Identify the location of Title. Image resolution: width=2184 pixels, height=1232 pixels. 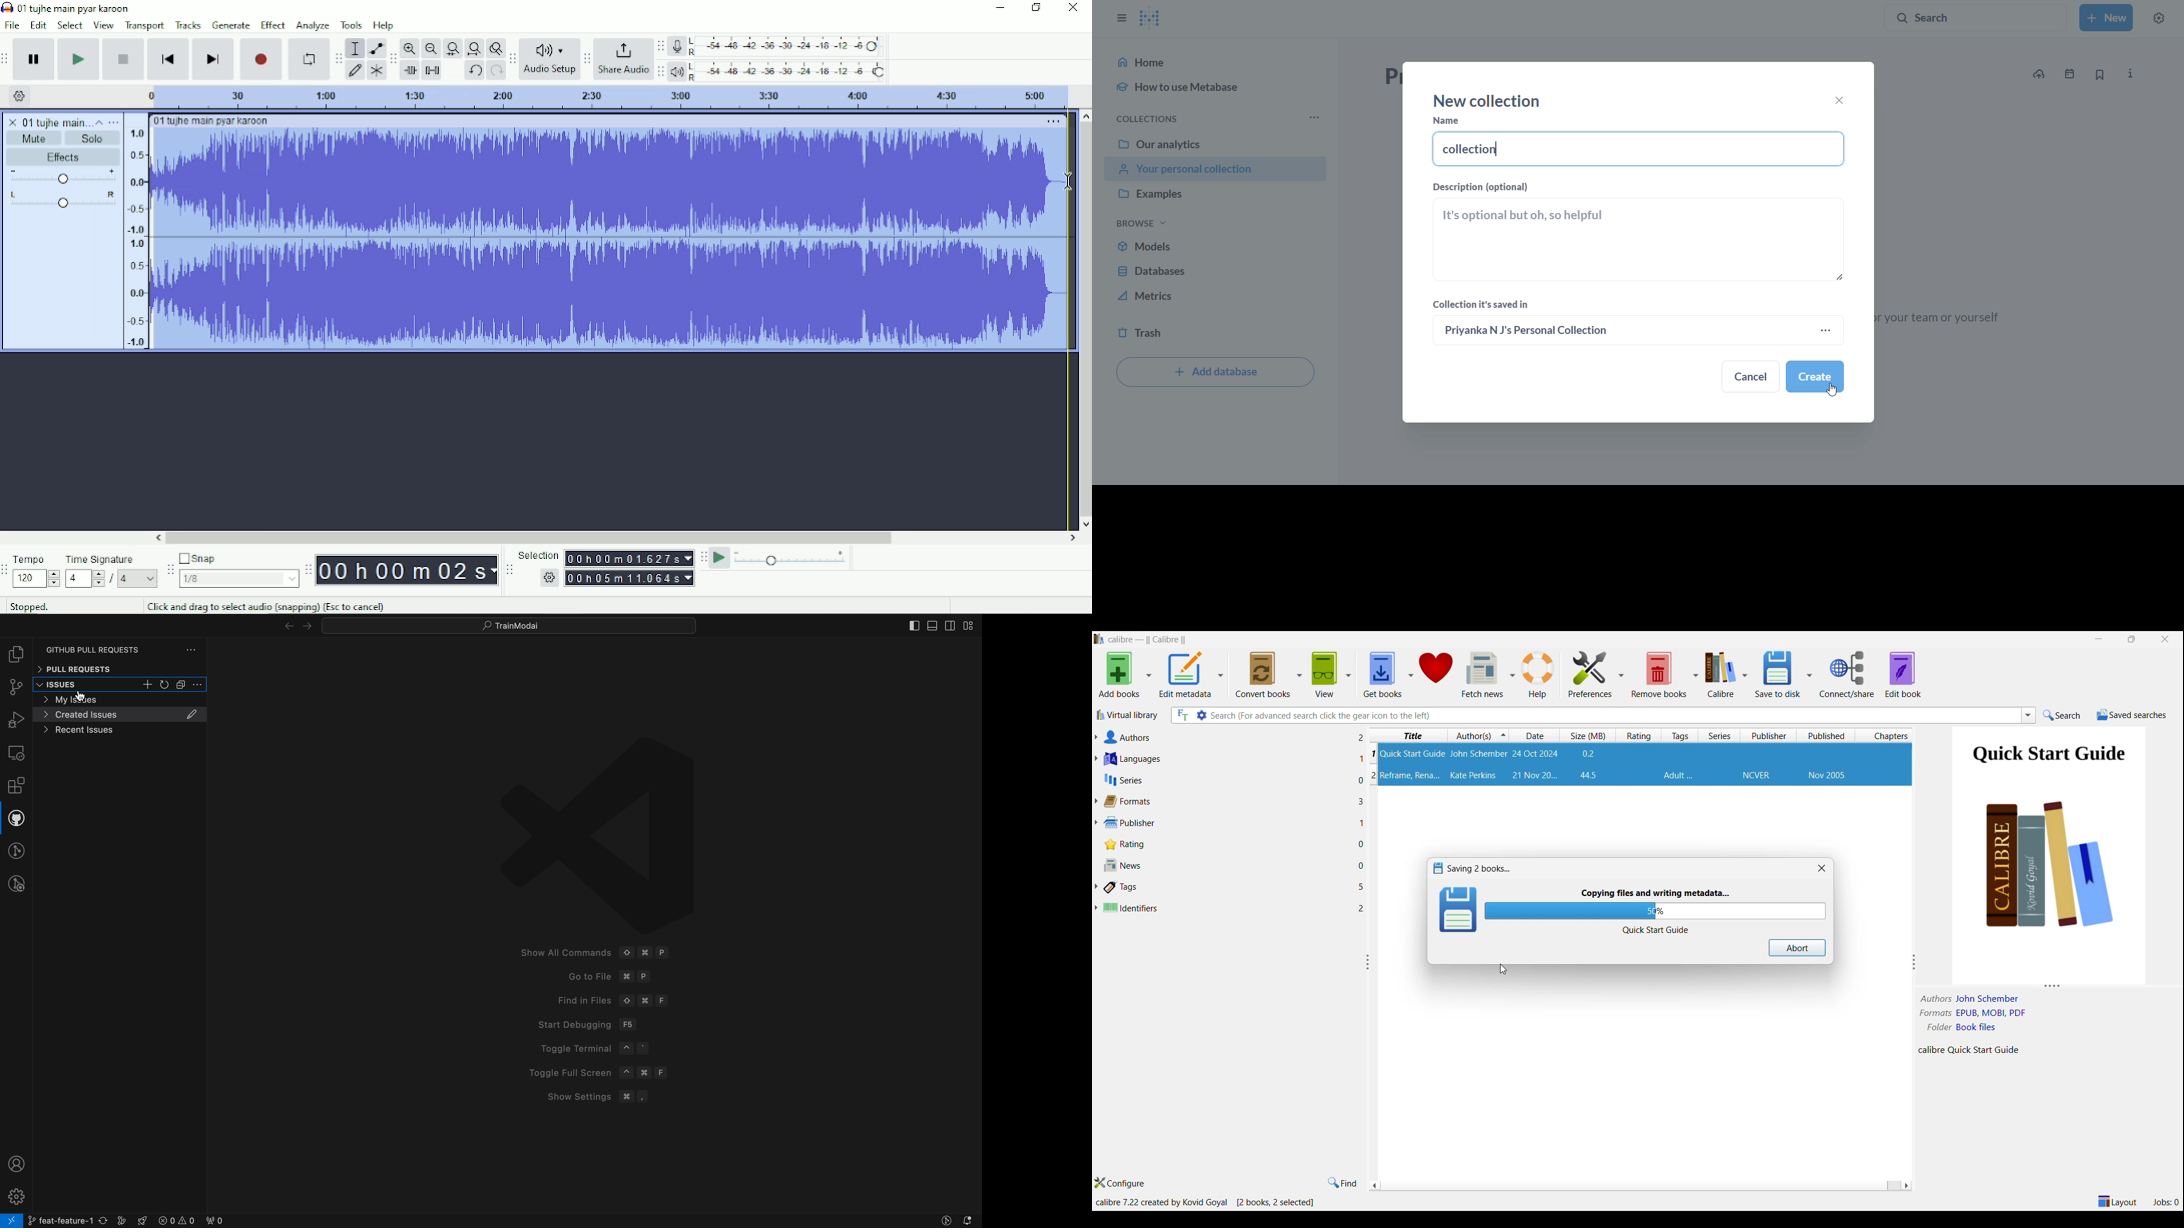
(1413, 753).